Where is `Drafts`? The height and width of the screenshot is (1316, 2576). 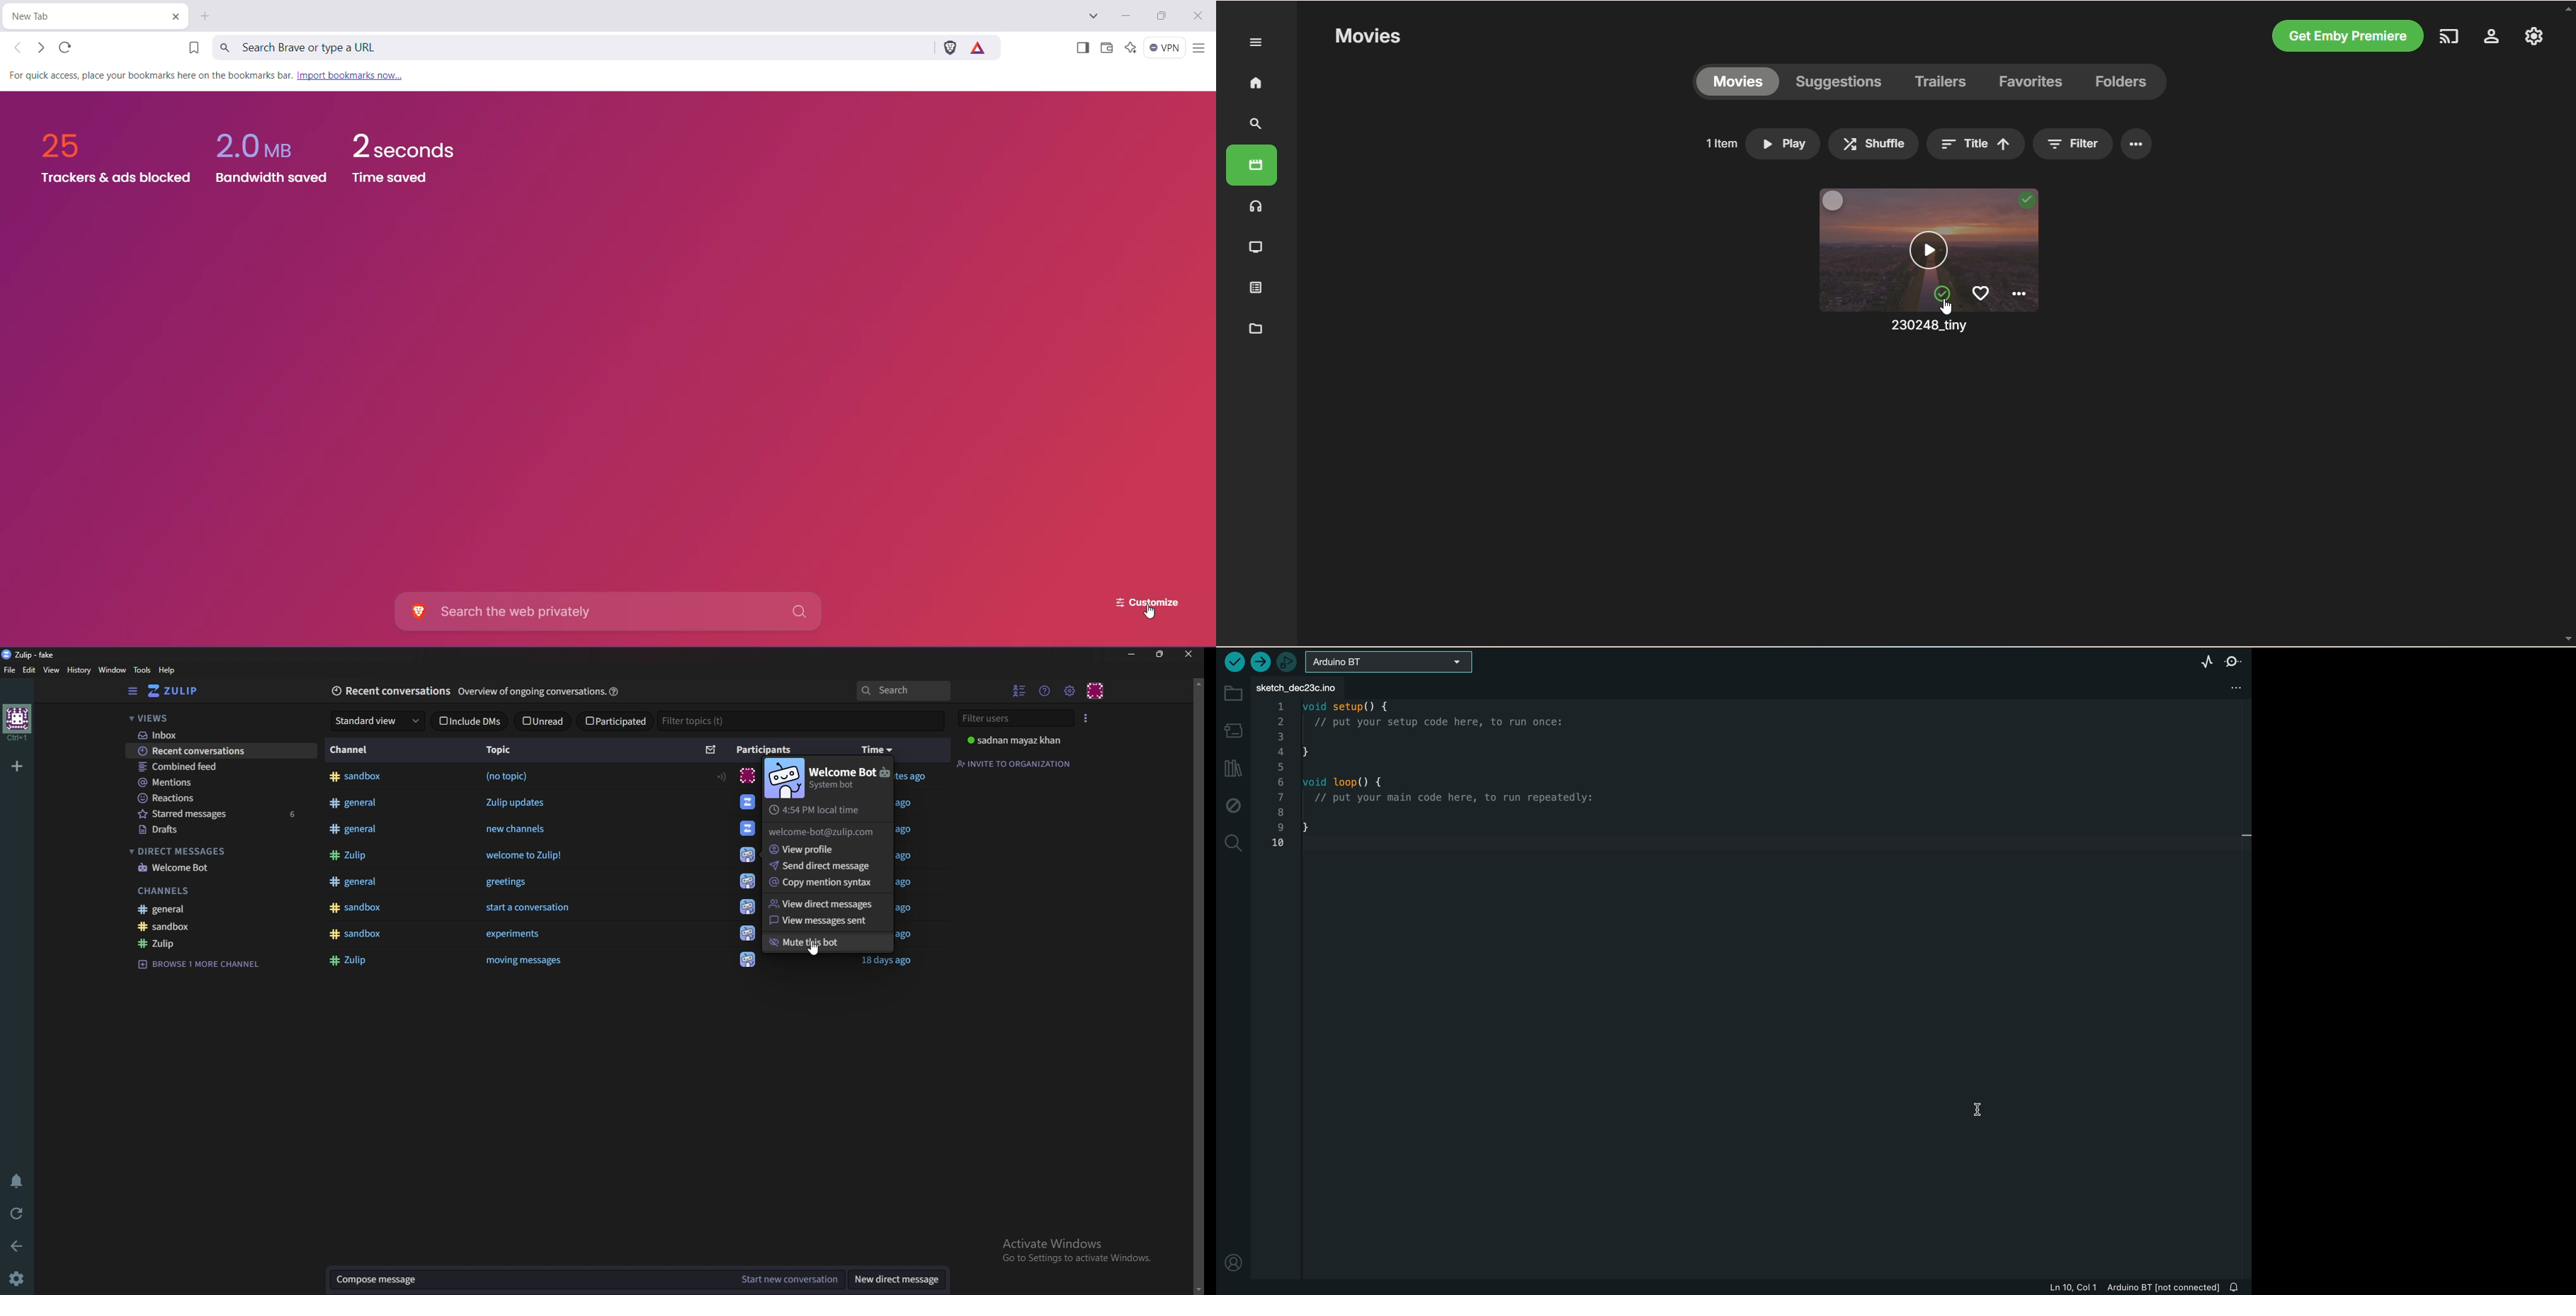
Drafts is located at coordinates (221, 829).